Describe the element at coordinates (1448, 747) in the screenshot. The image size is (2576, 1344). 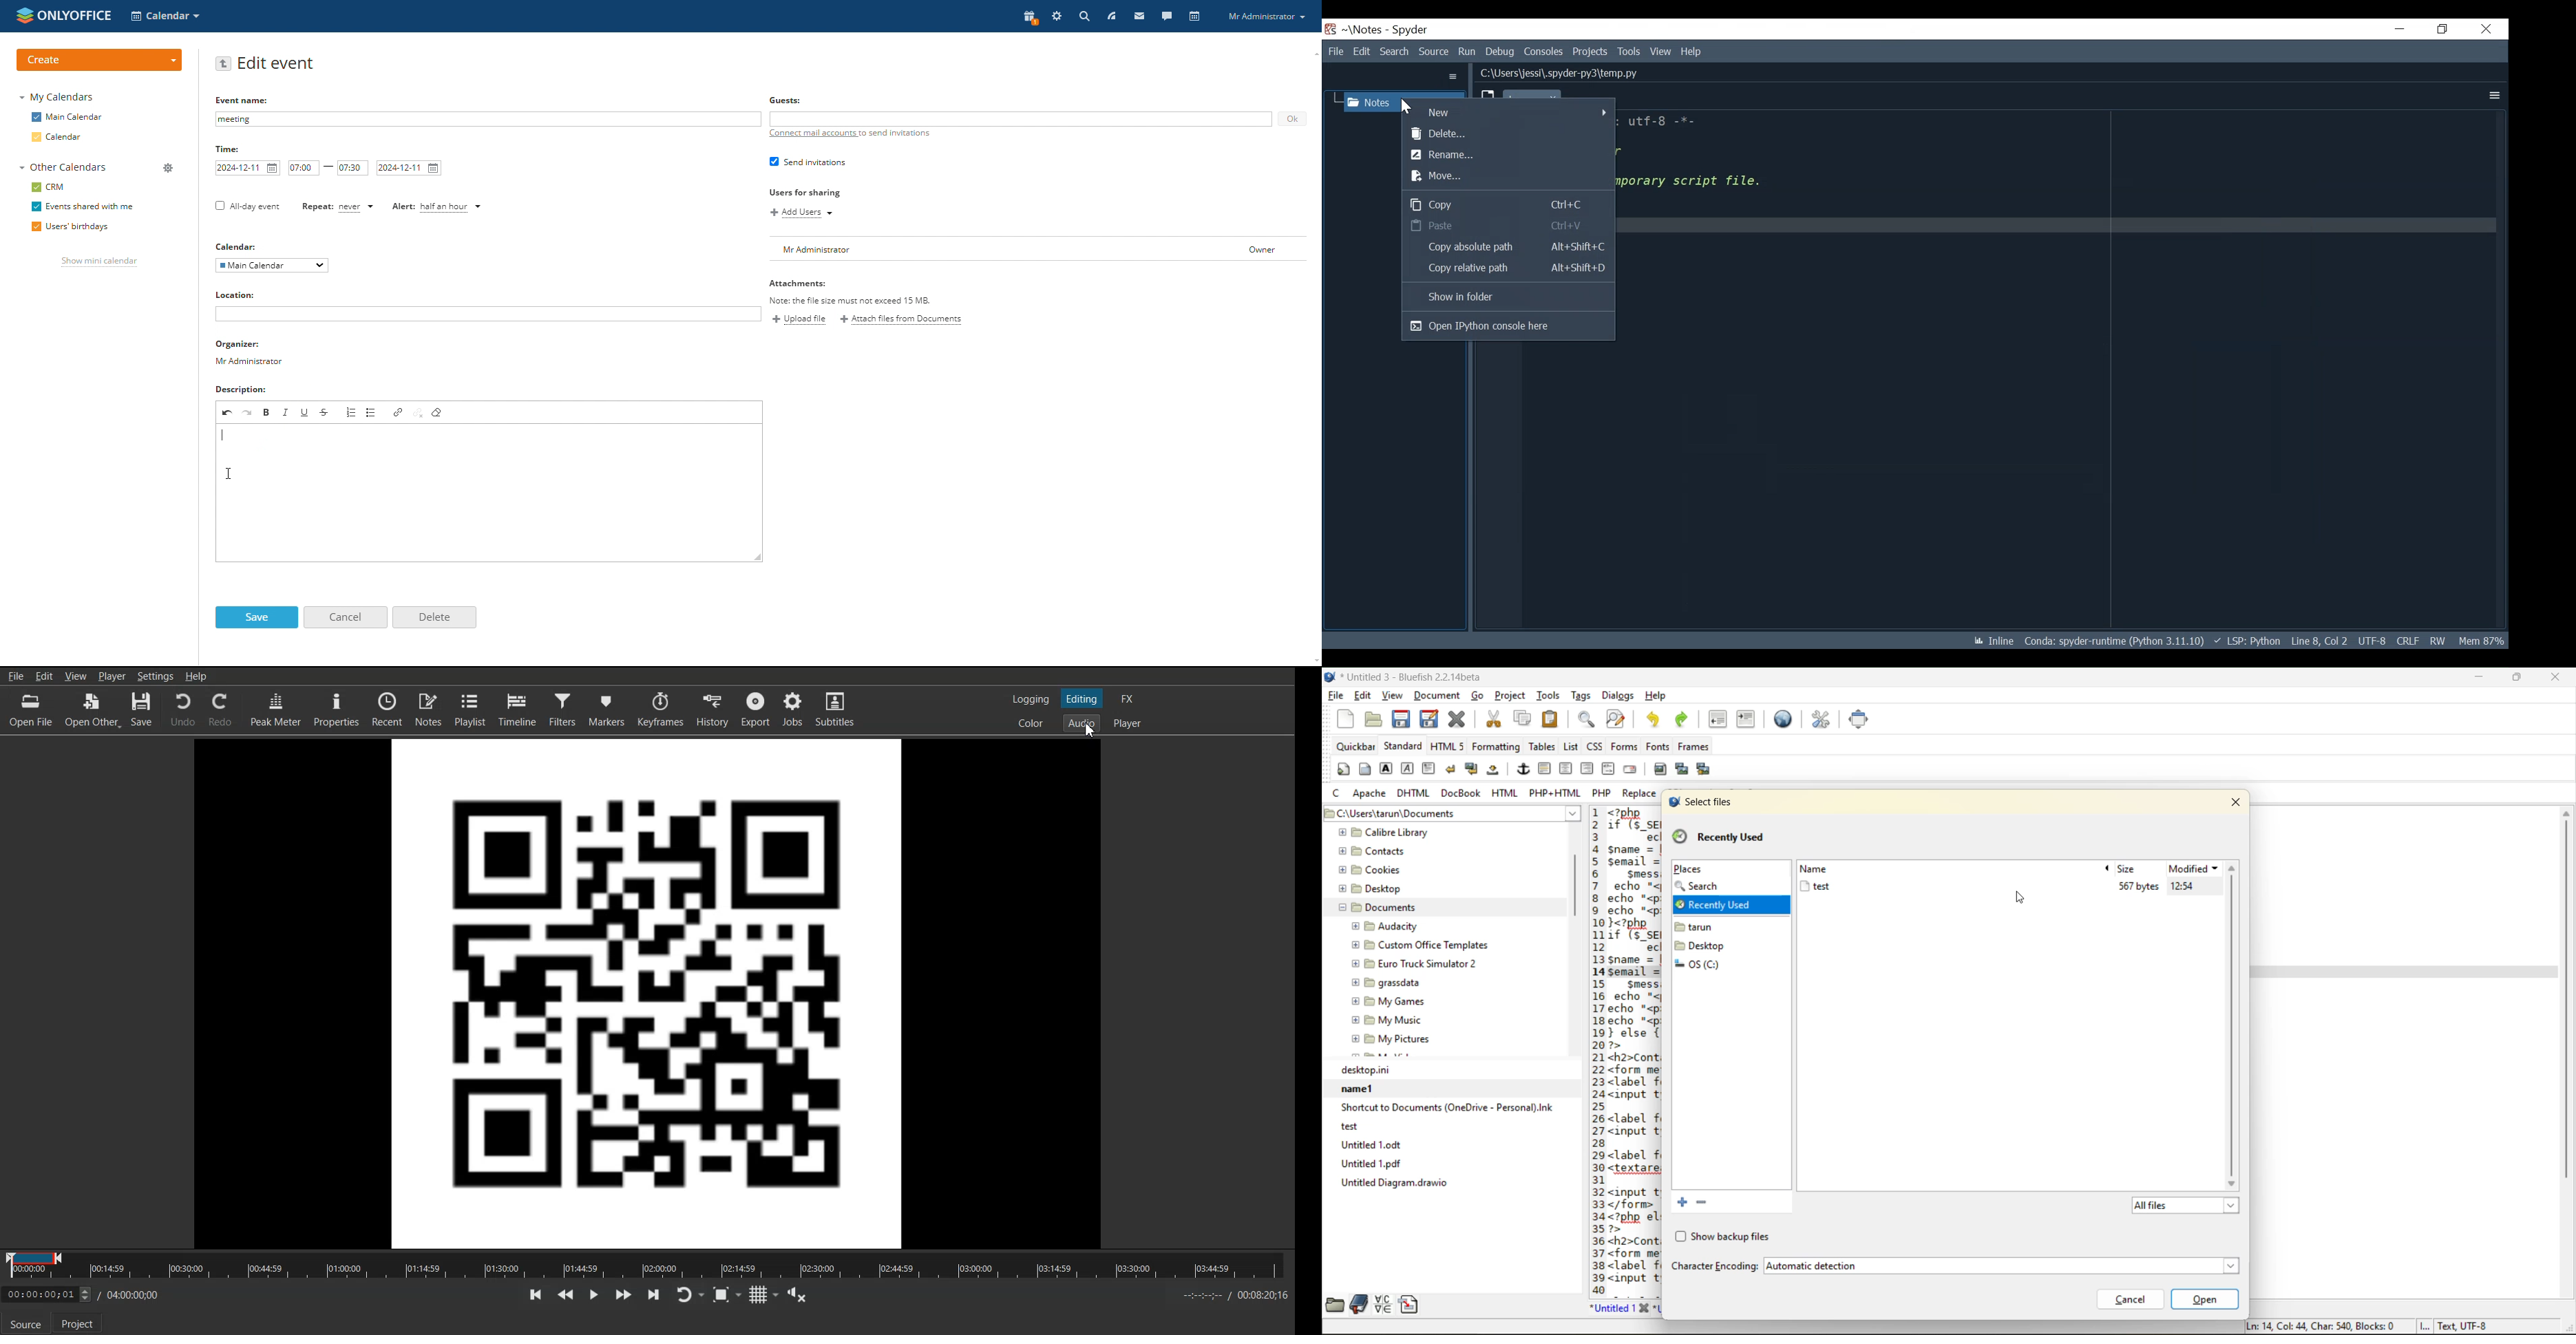
I see `html 5` at that location.